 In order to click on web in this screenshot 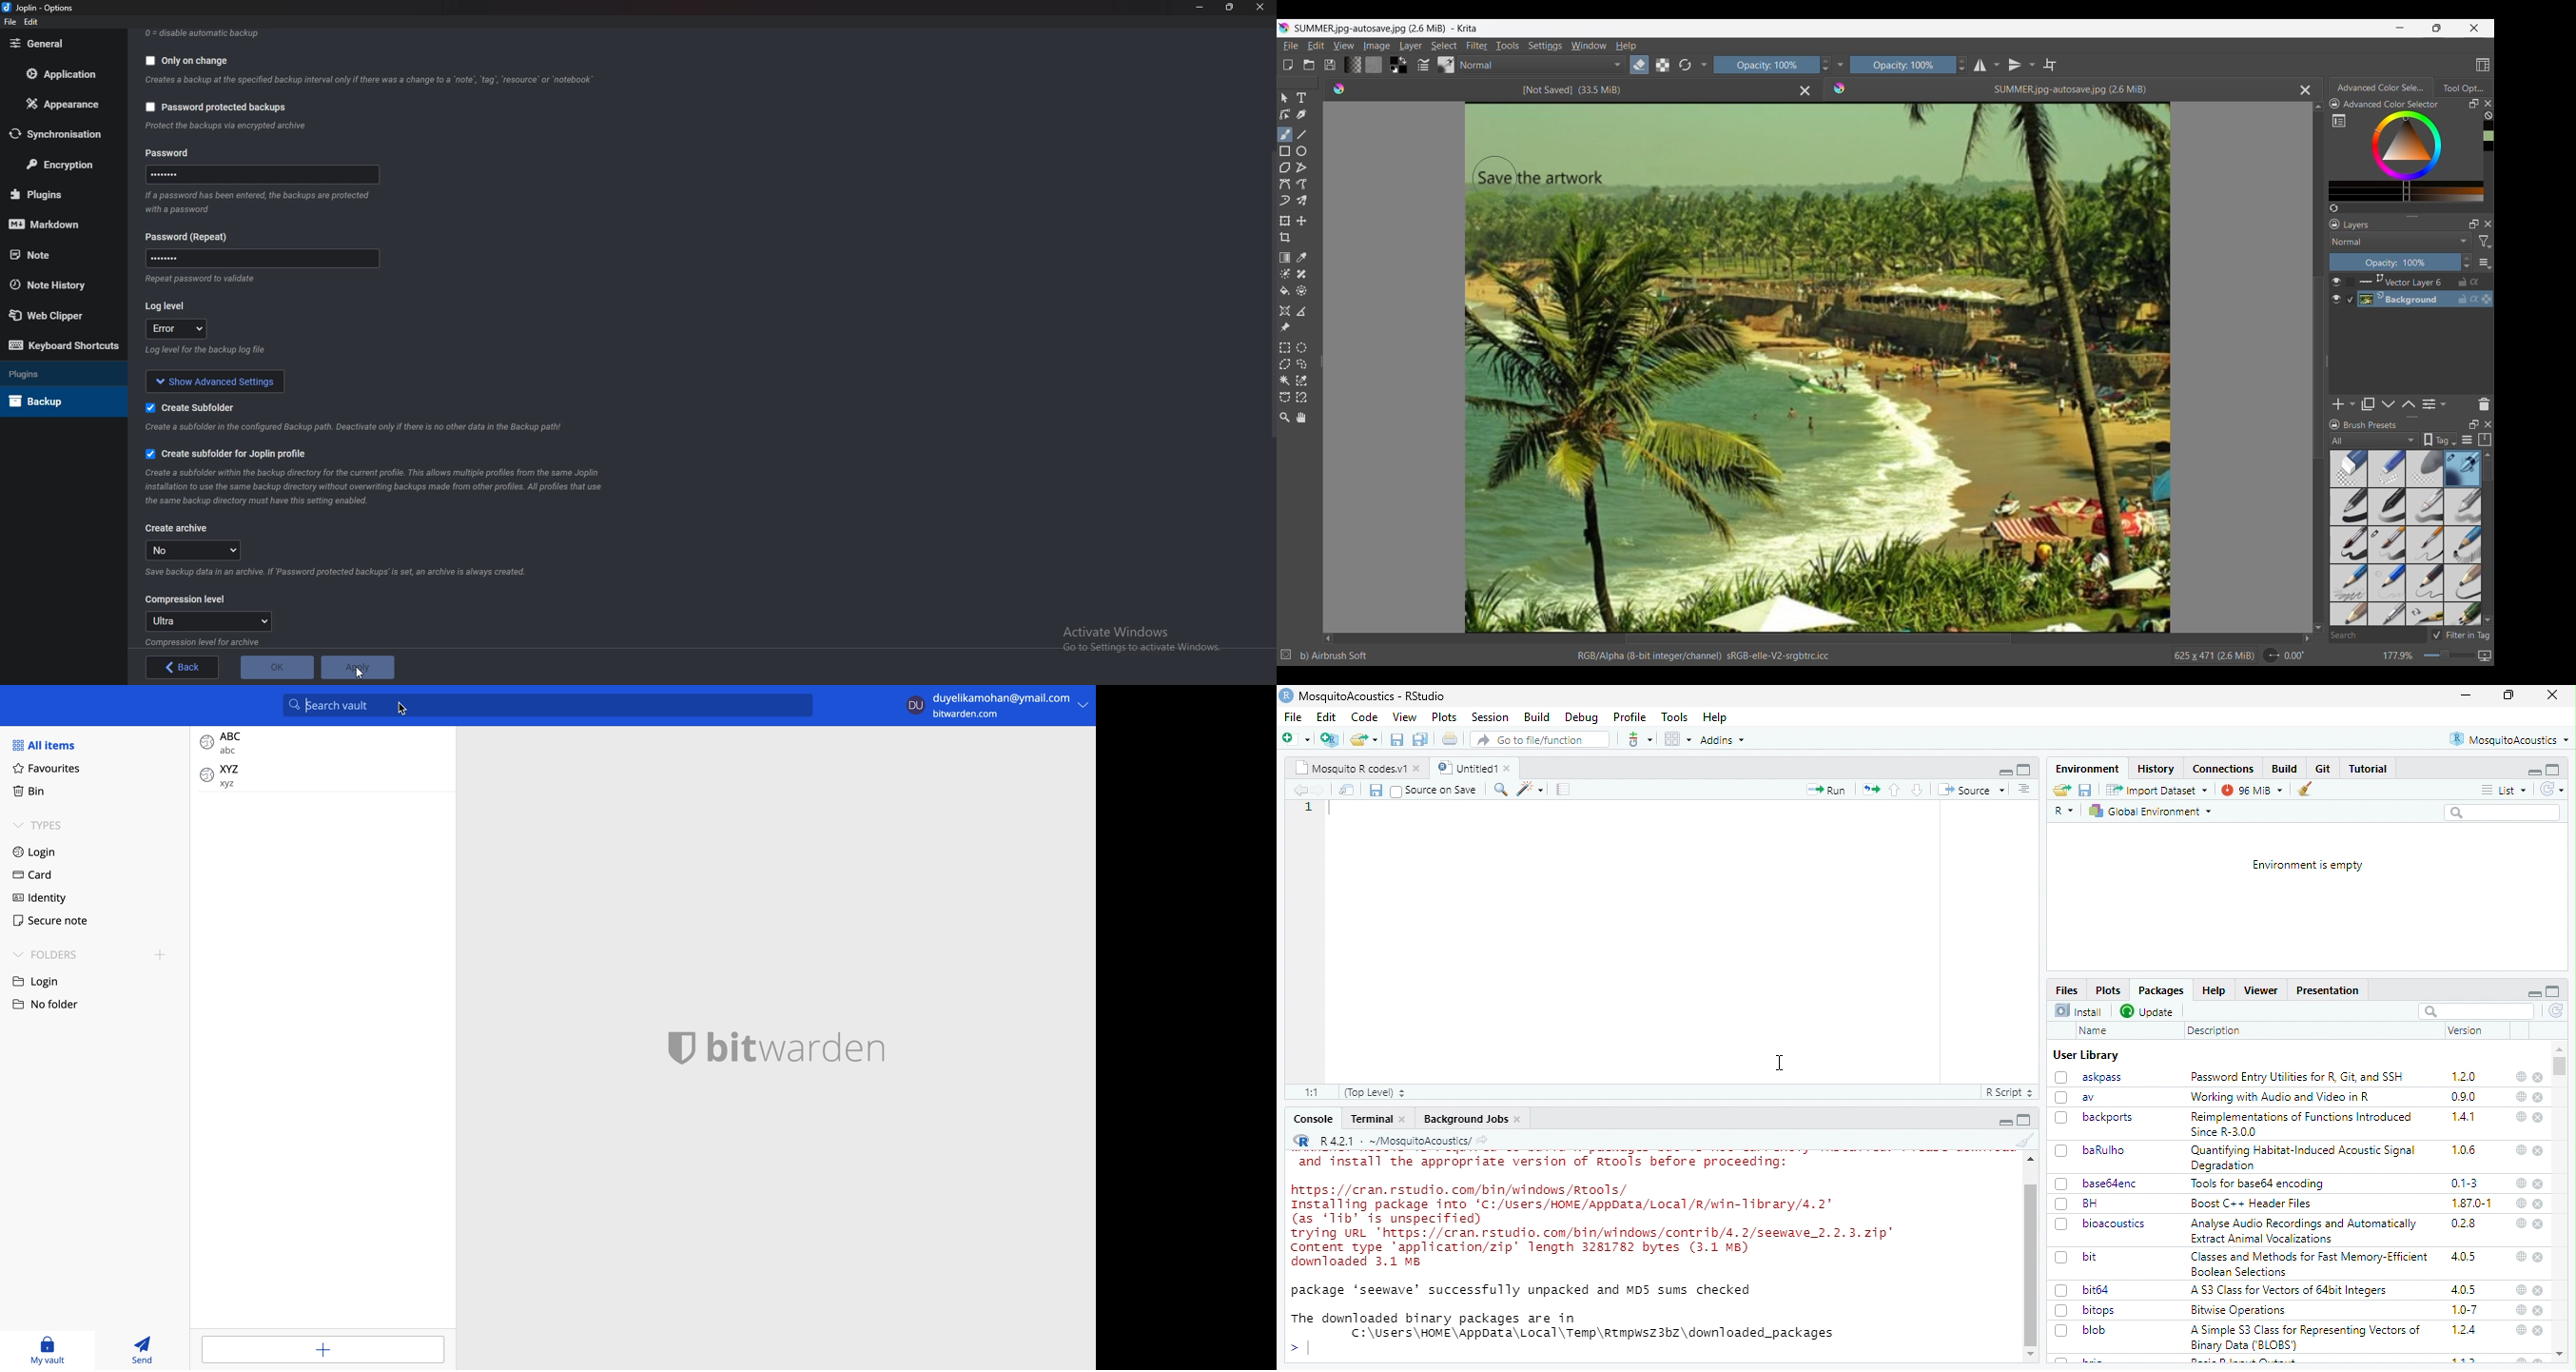, I will do `click(2522, 1256)`.